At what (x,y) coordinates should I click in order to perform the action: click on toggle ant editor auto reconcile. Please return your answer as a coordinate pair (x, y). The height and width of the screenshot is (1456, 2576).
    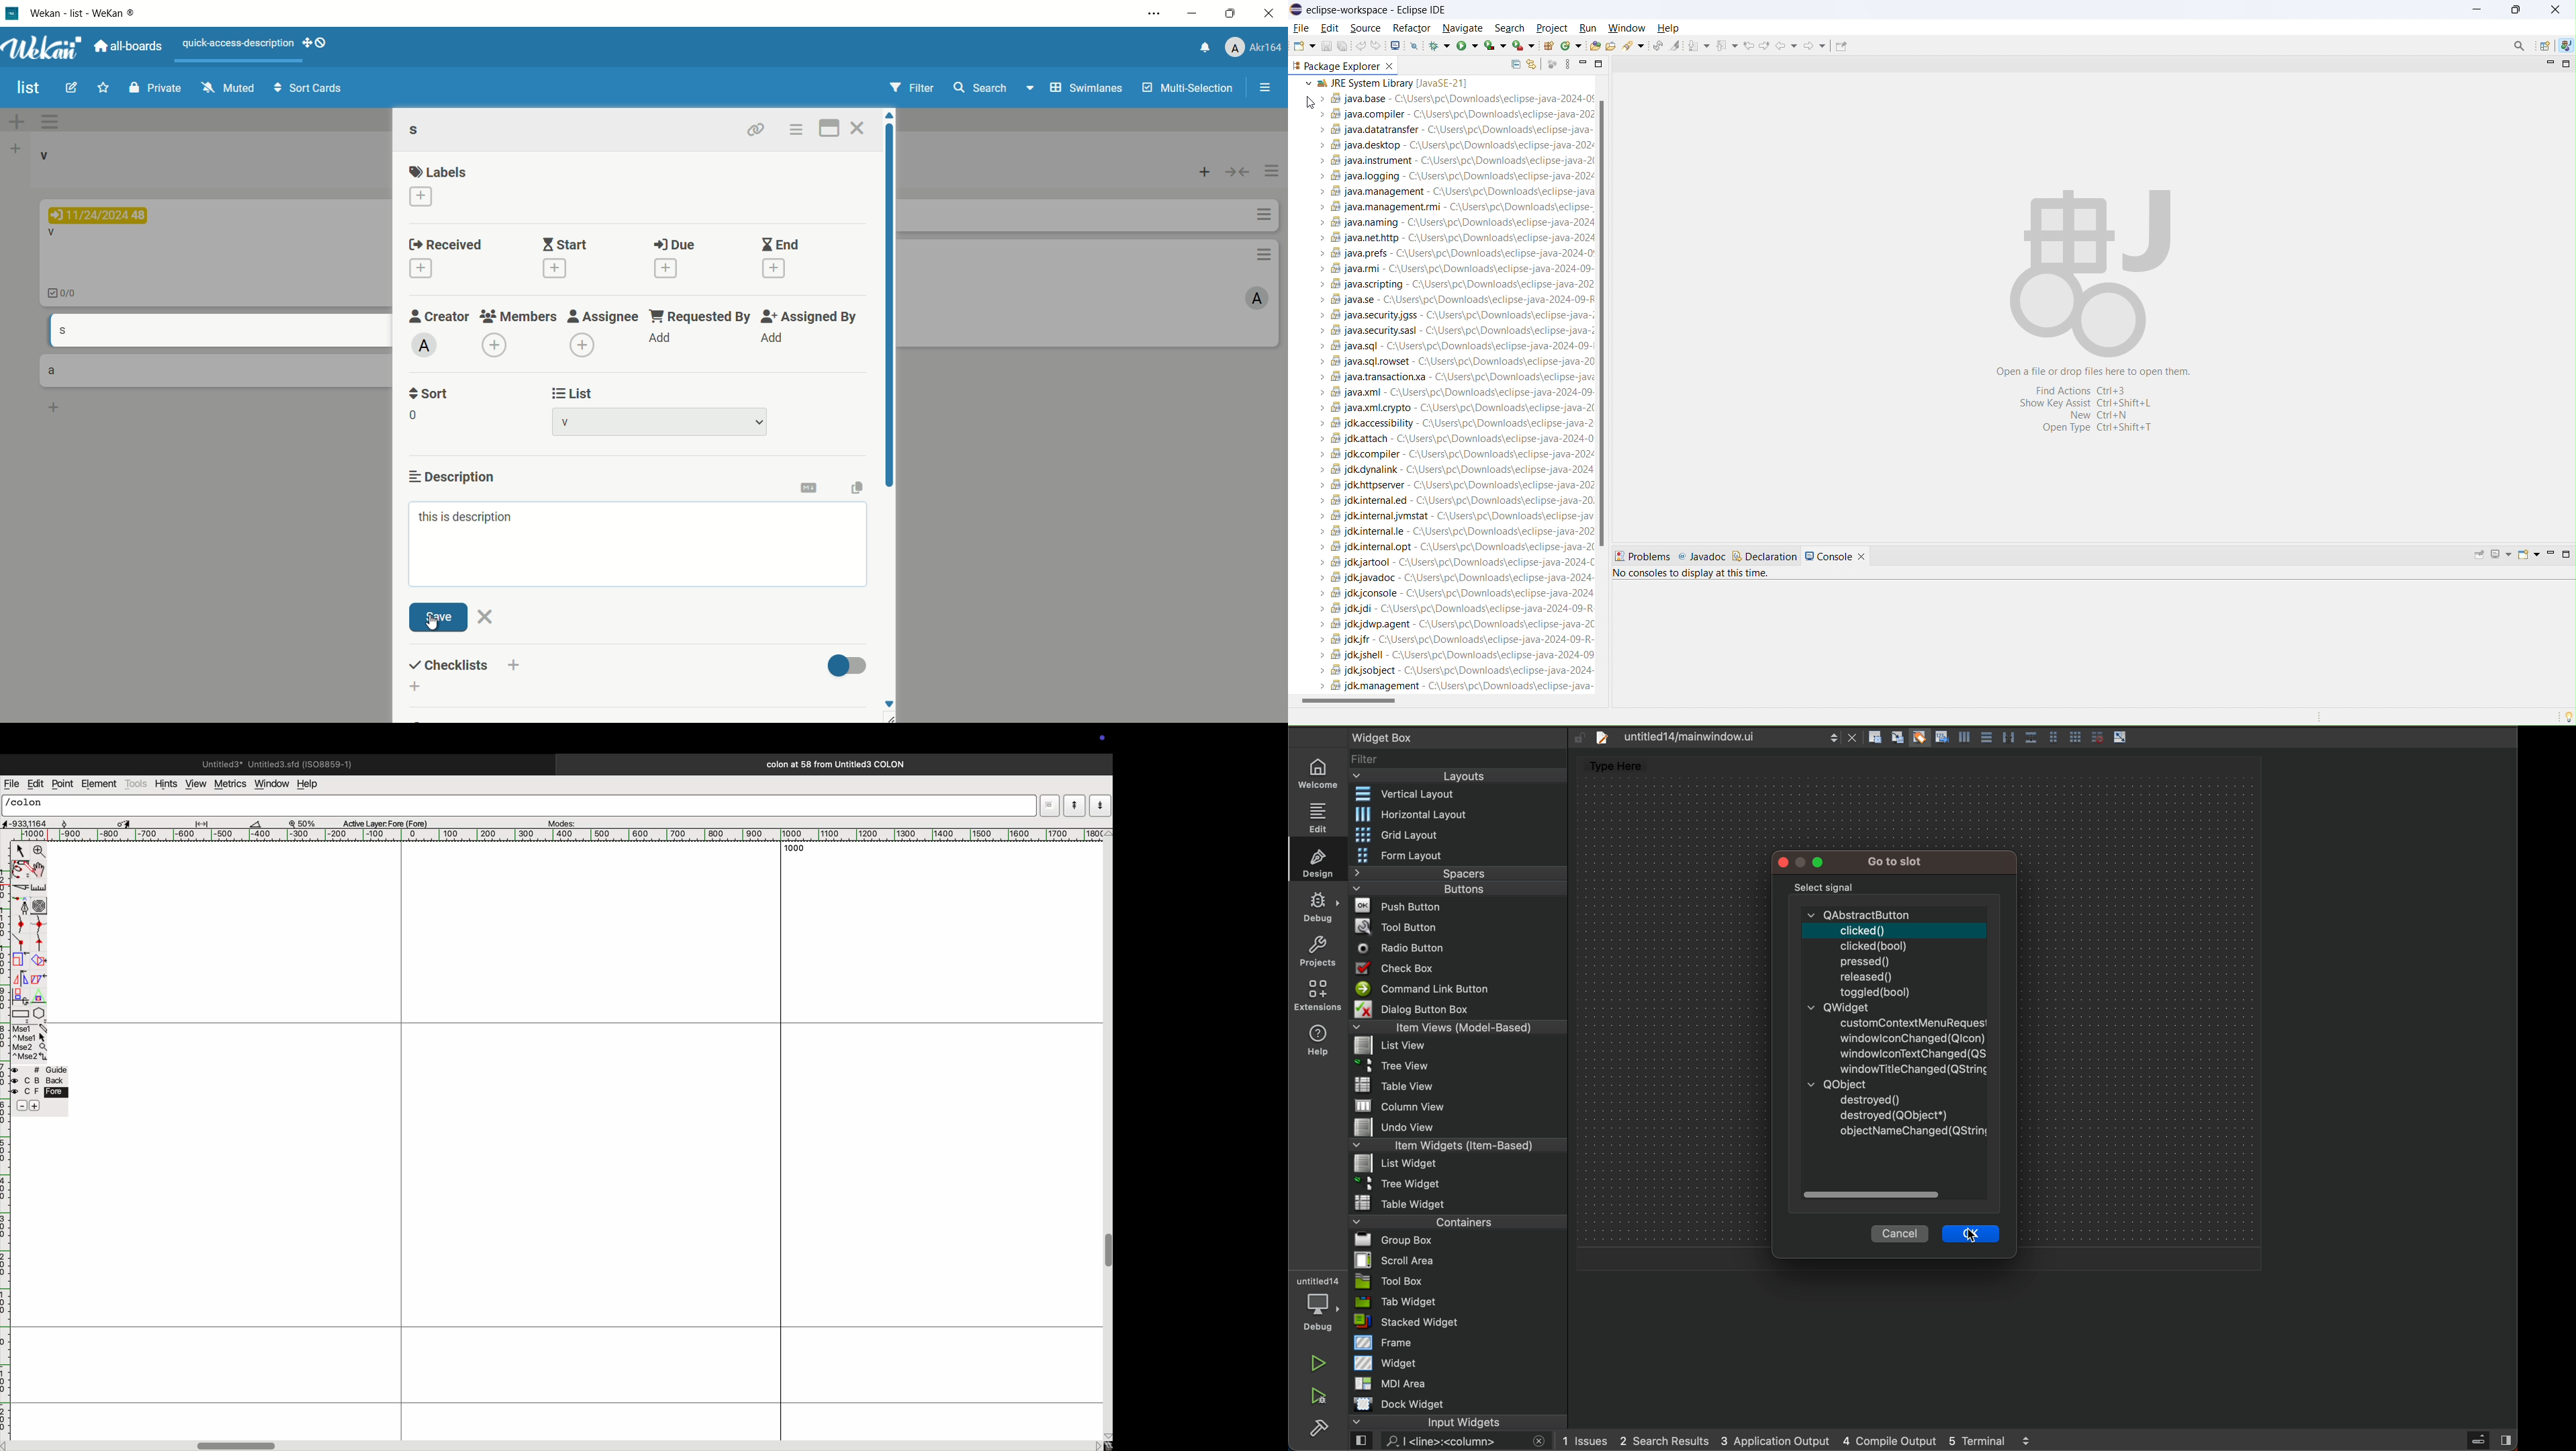
    Looking at the image, I should click on (1658, 45).